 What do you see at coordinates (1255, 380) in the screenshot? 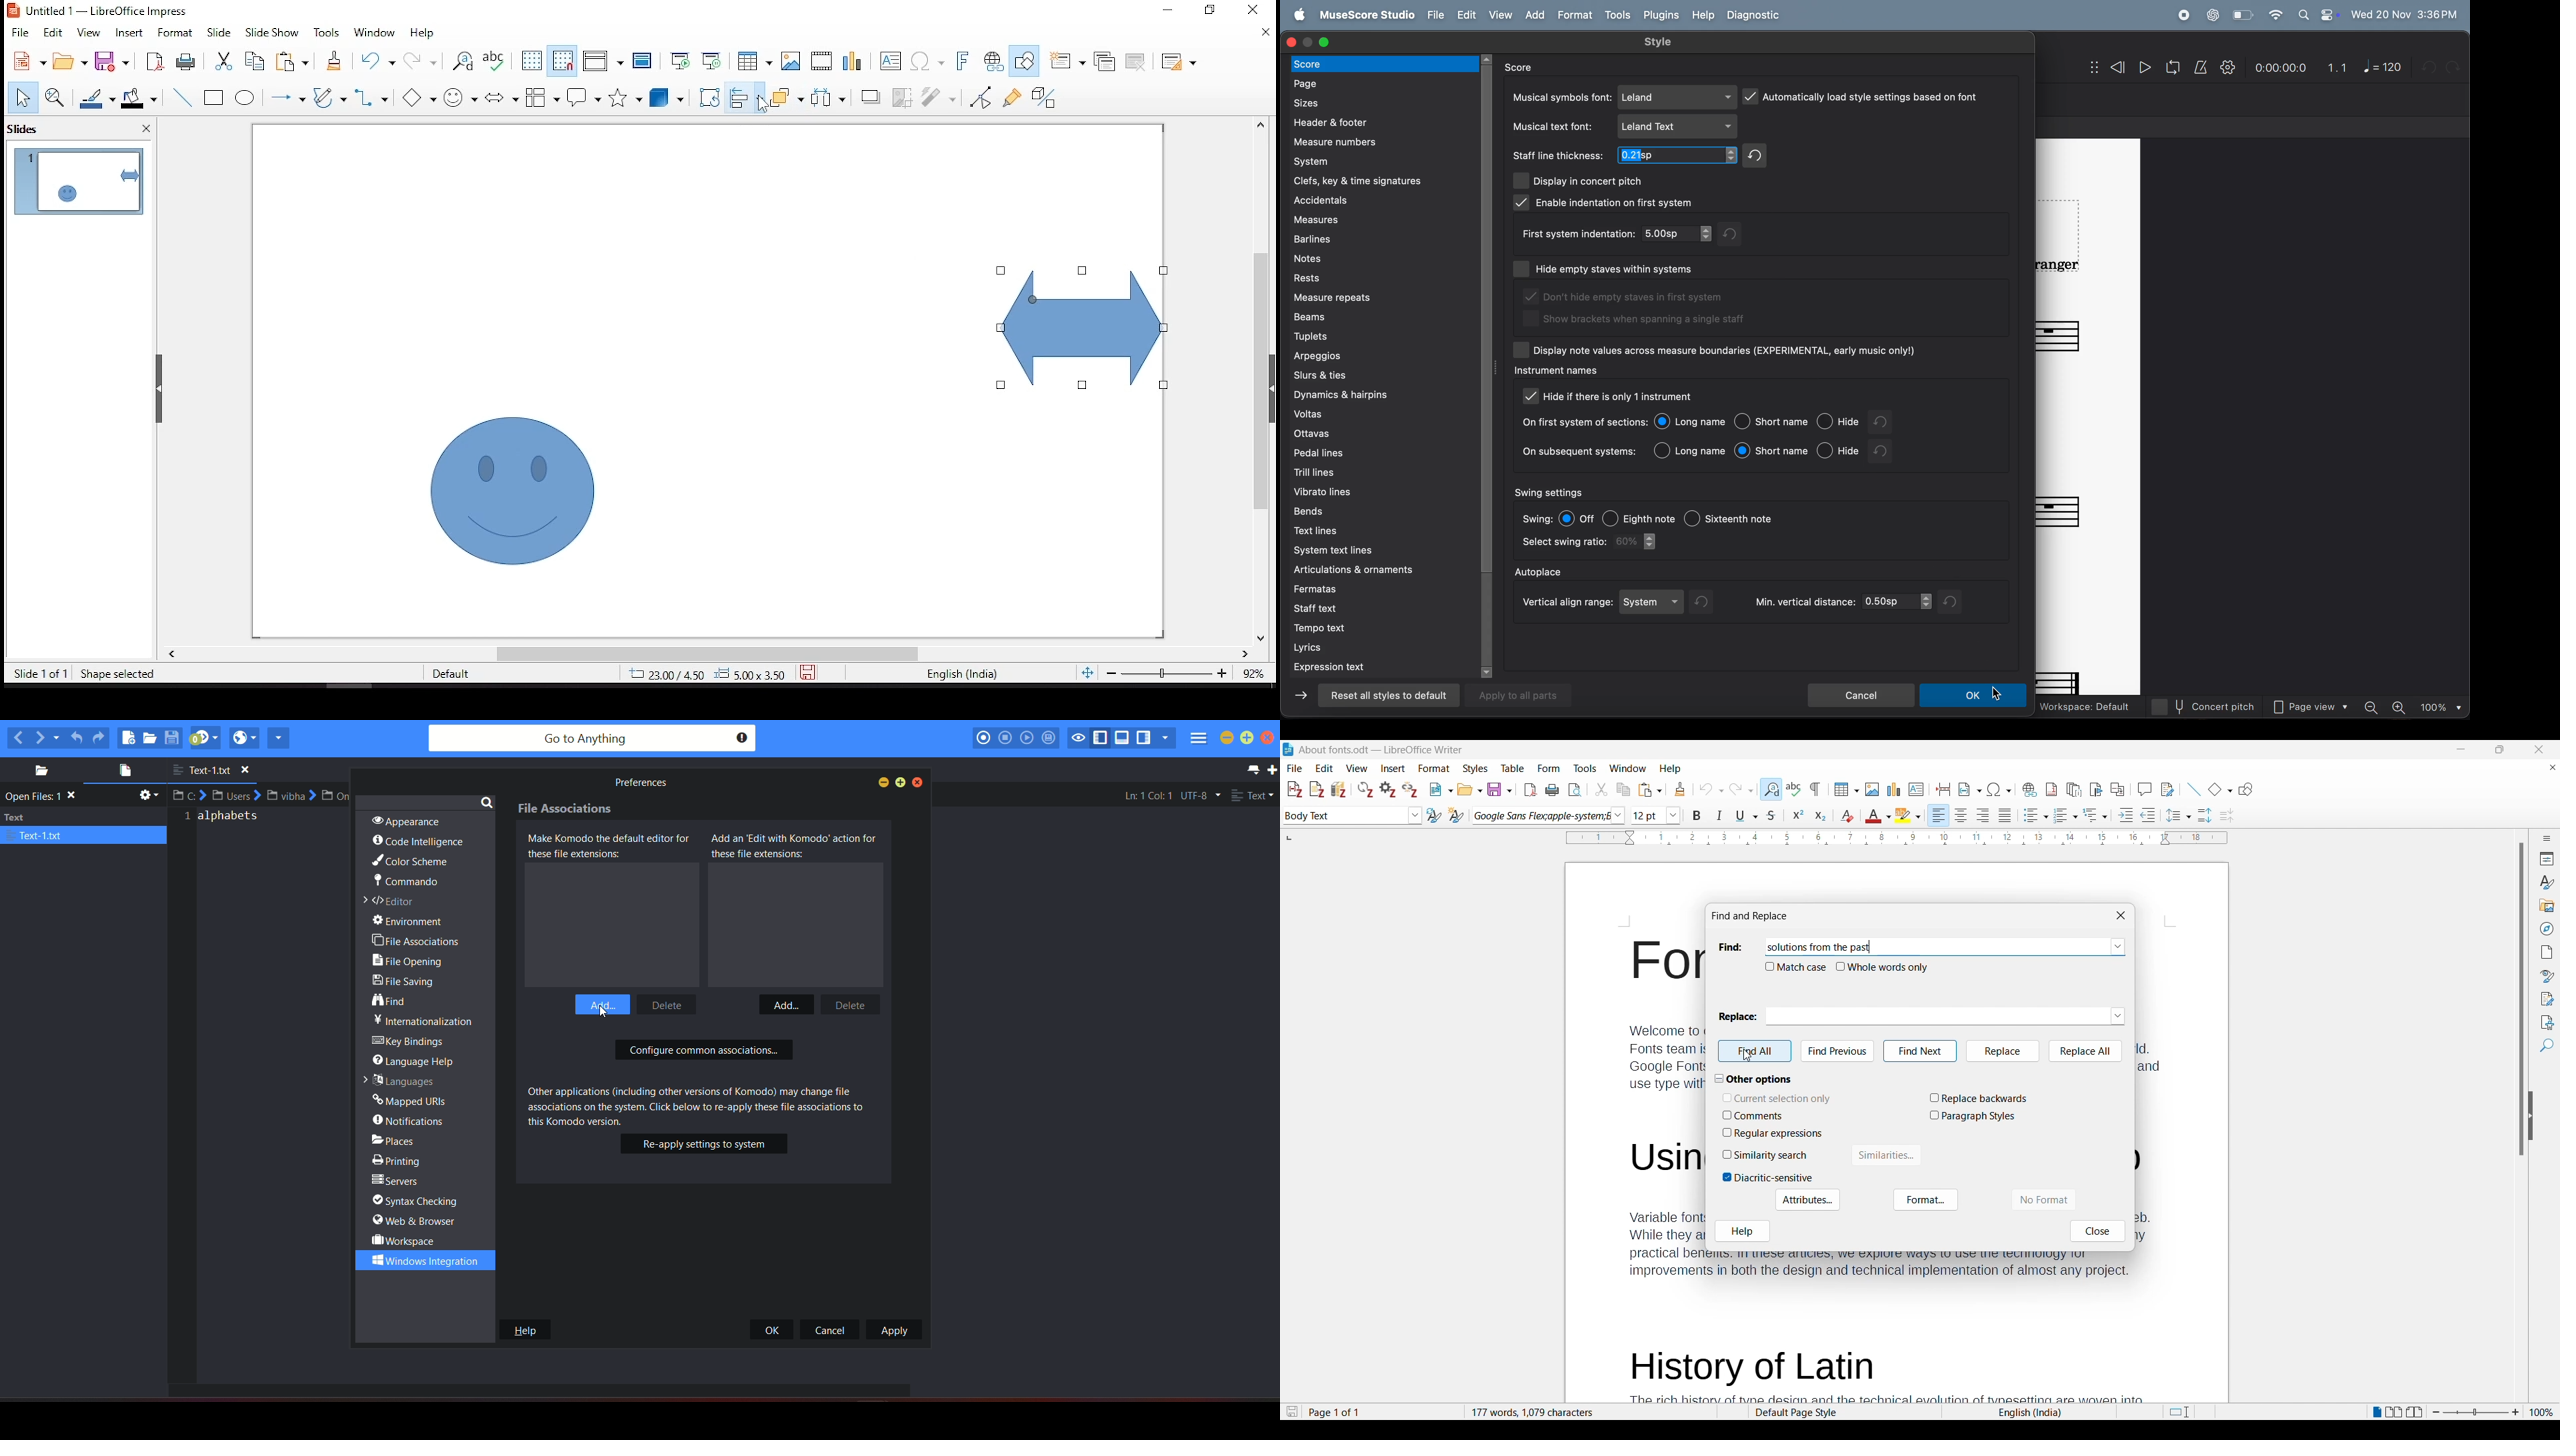
I see `scroll bar` at bounding box center [1255, 380].